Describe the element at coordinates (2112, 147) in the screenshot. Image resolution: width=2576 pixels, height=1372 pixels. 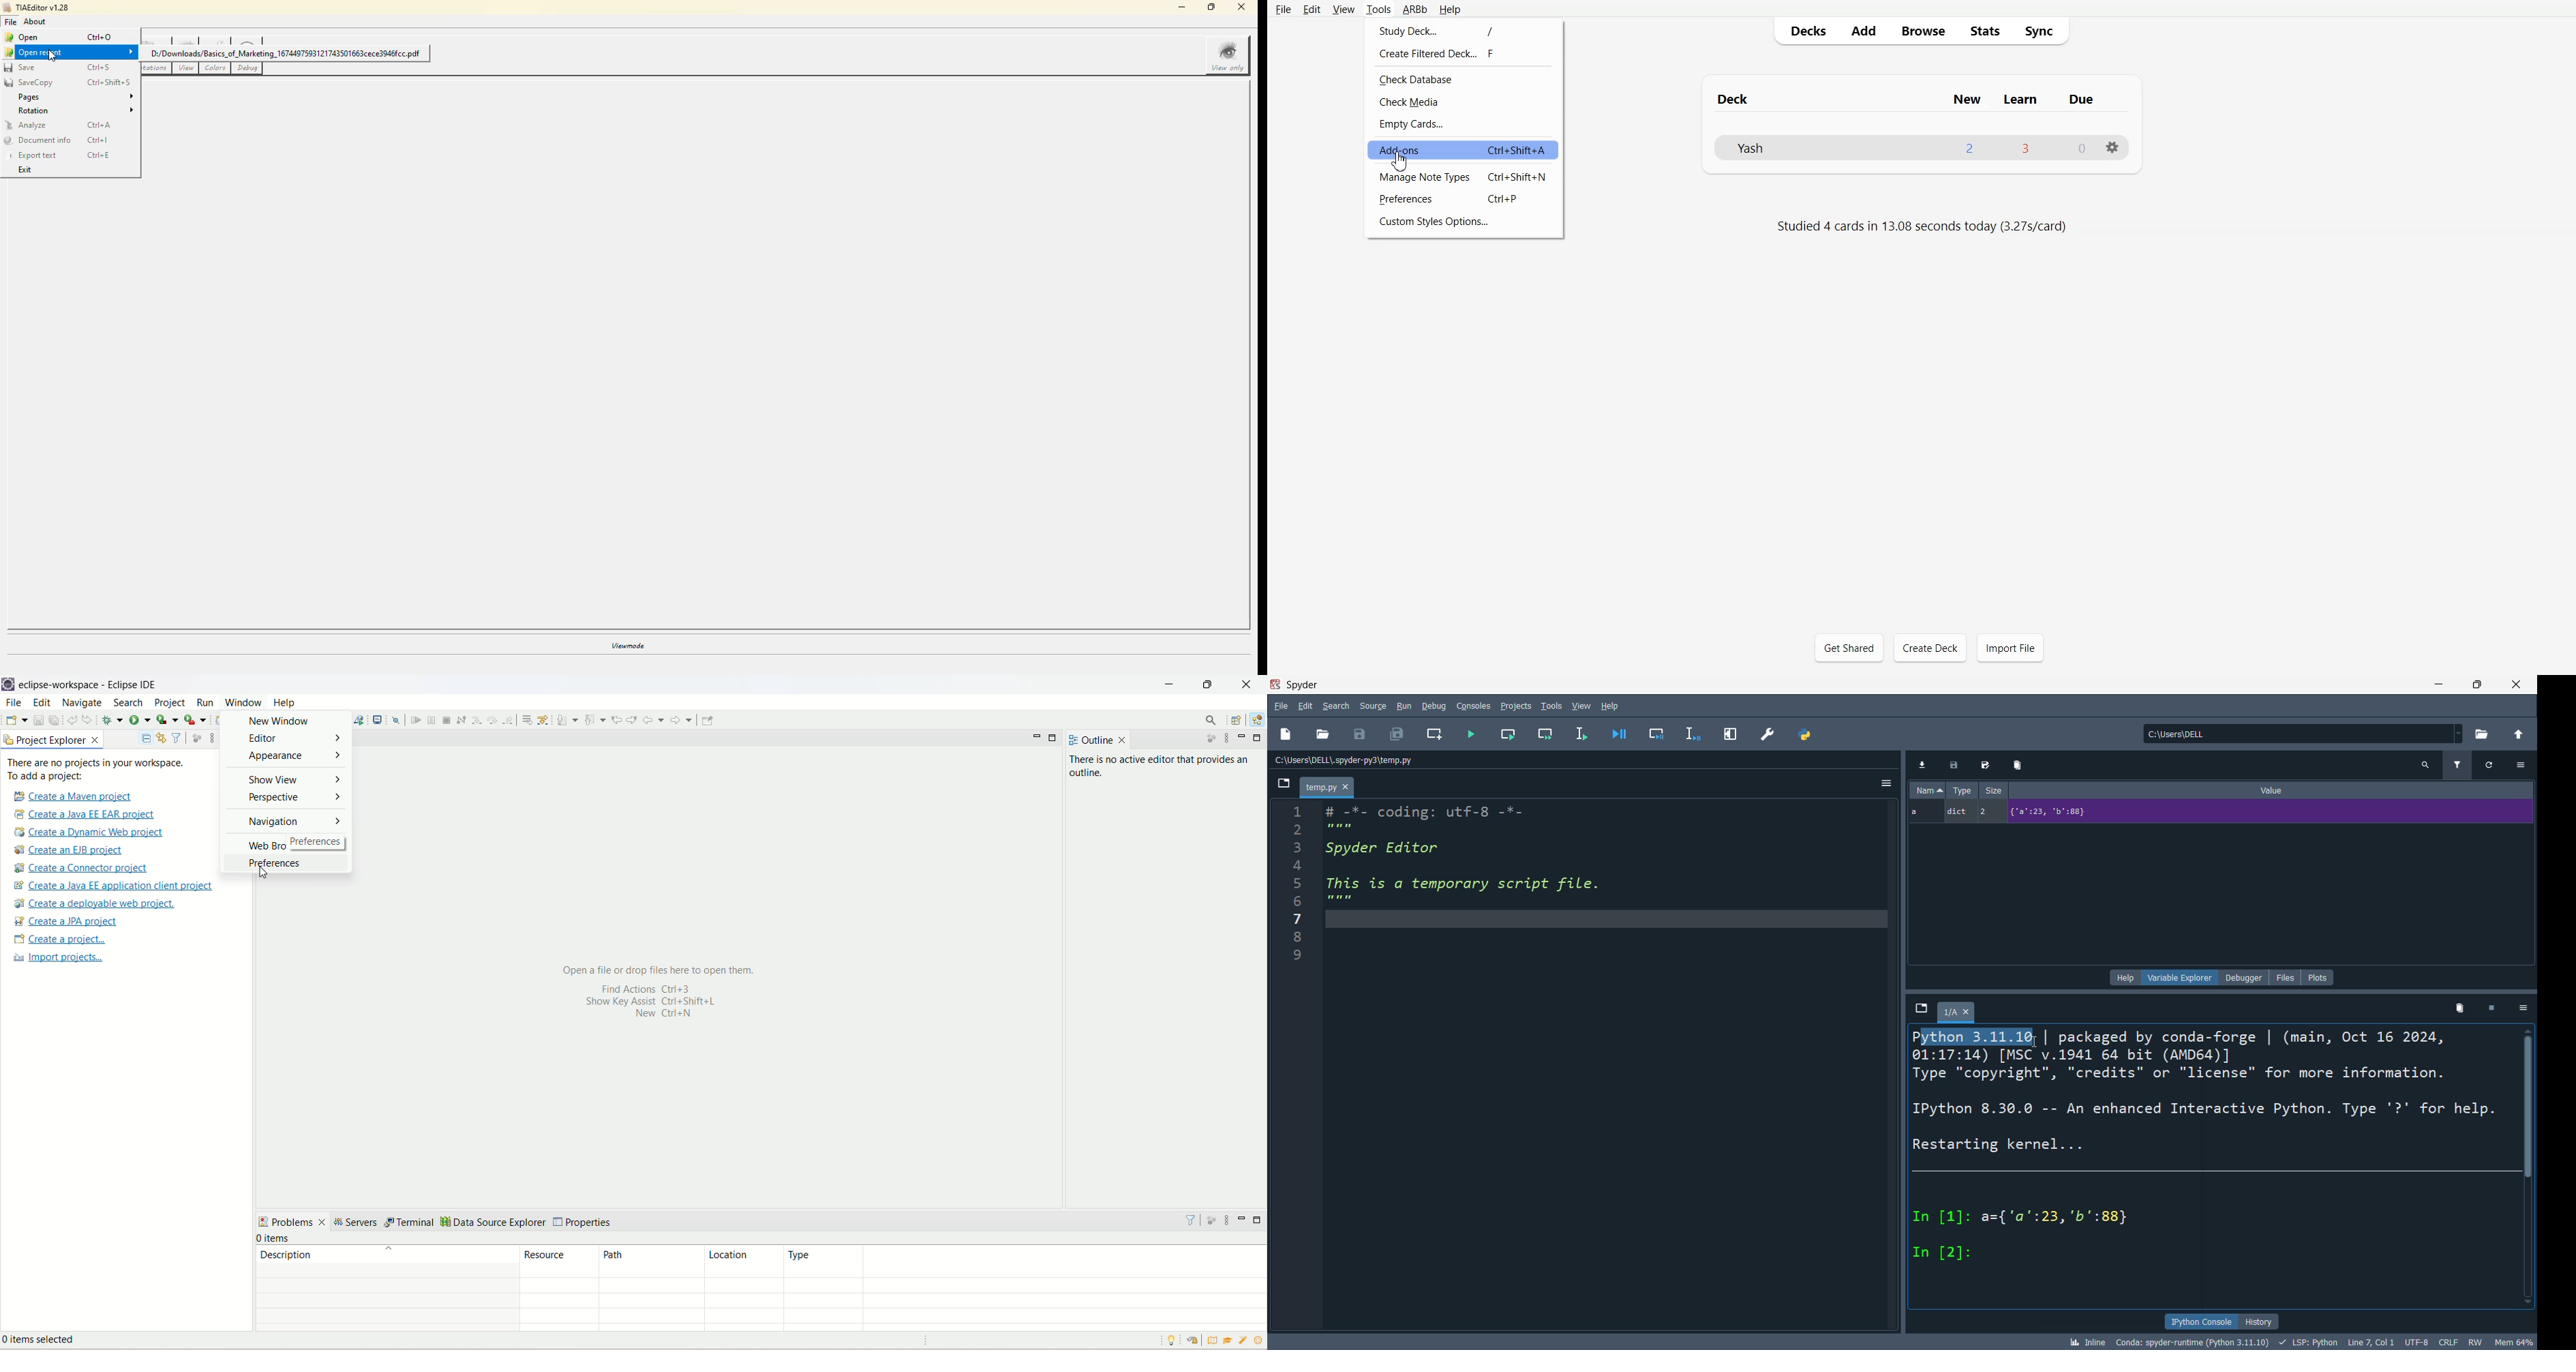
I see `Settings` at that location.